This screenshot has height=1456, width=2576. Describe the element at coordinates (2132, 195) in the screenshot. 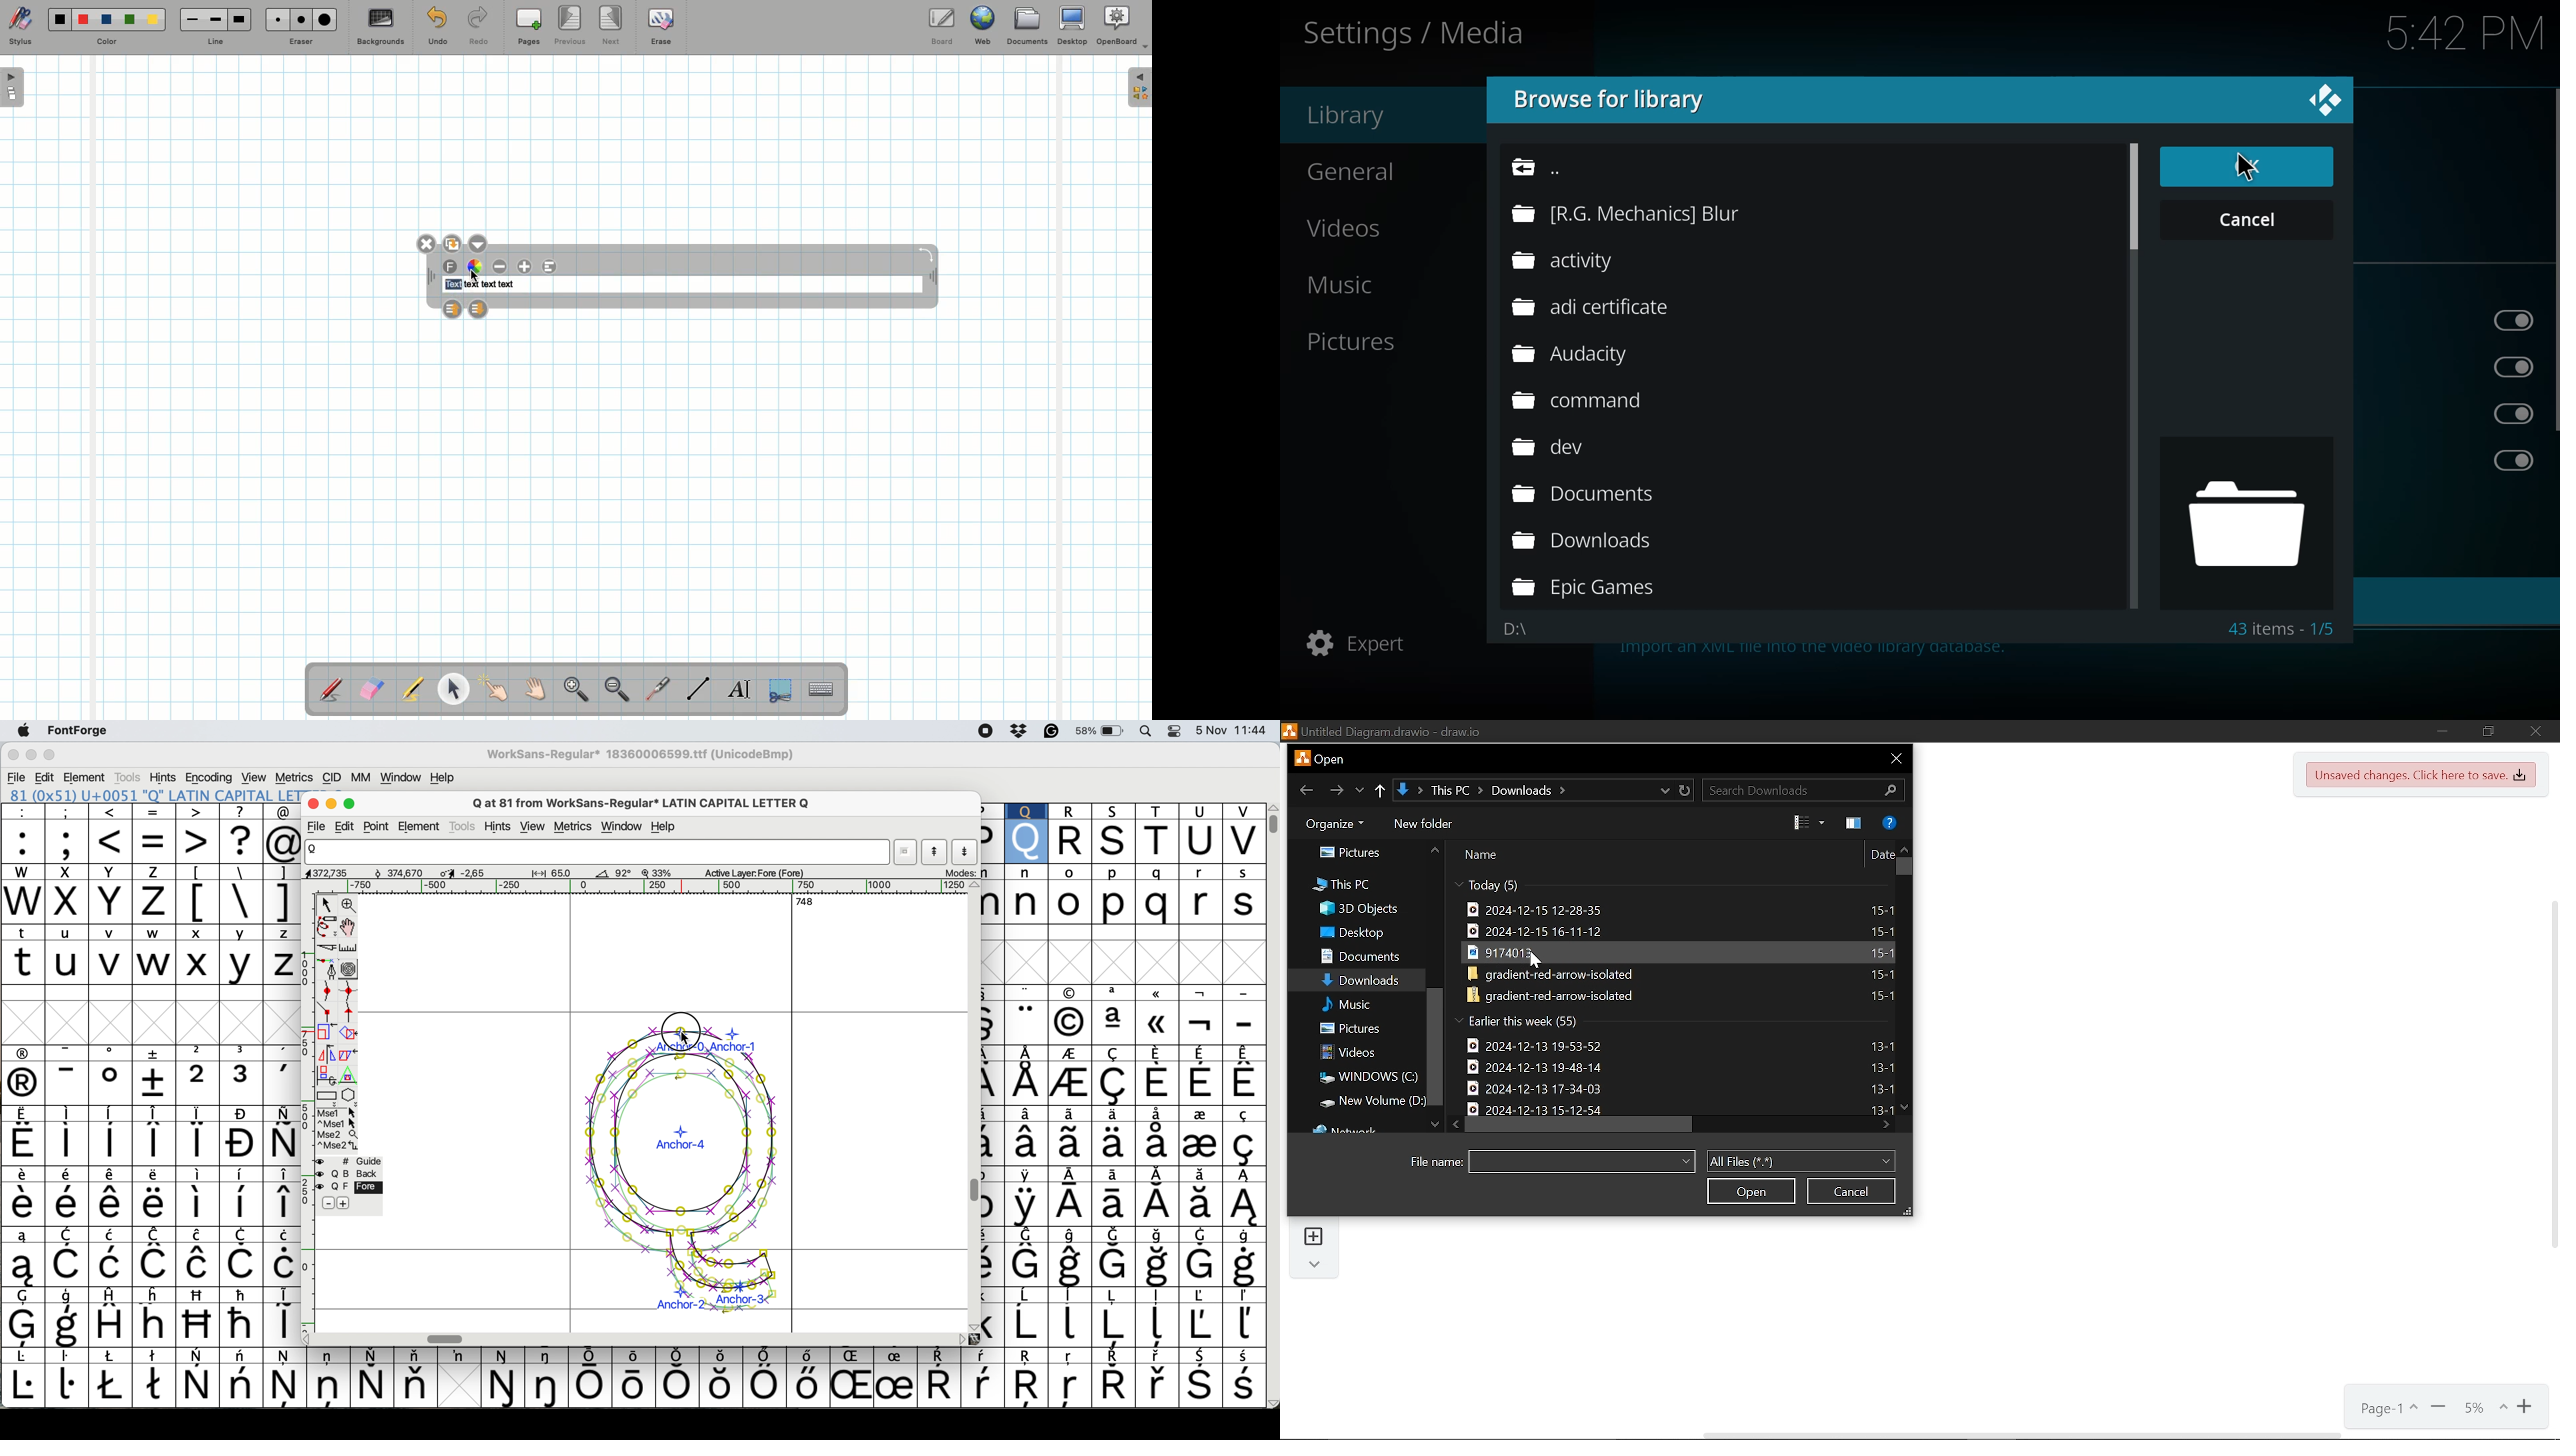

I see `scroll bar` at that location.